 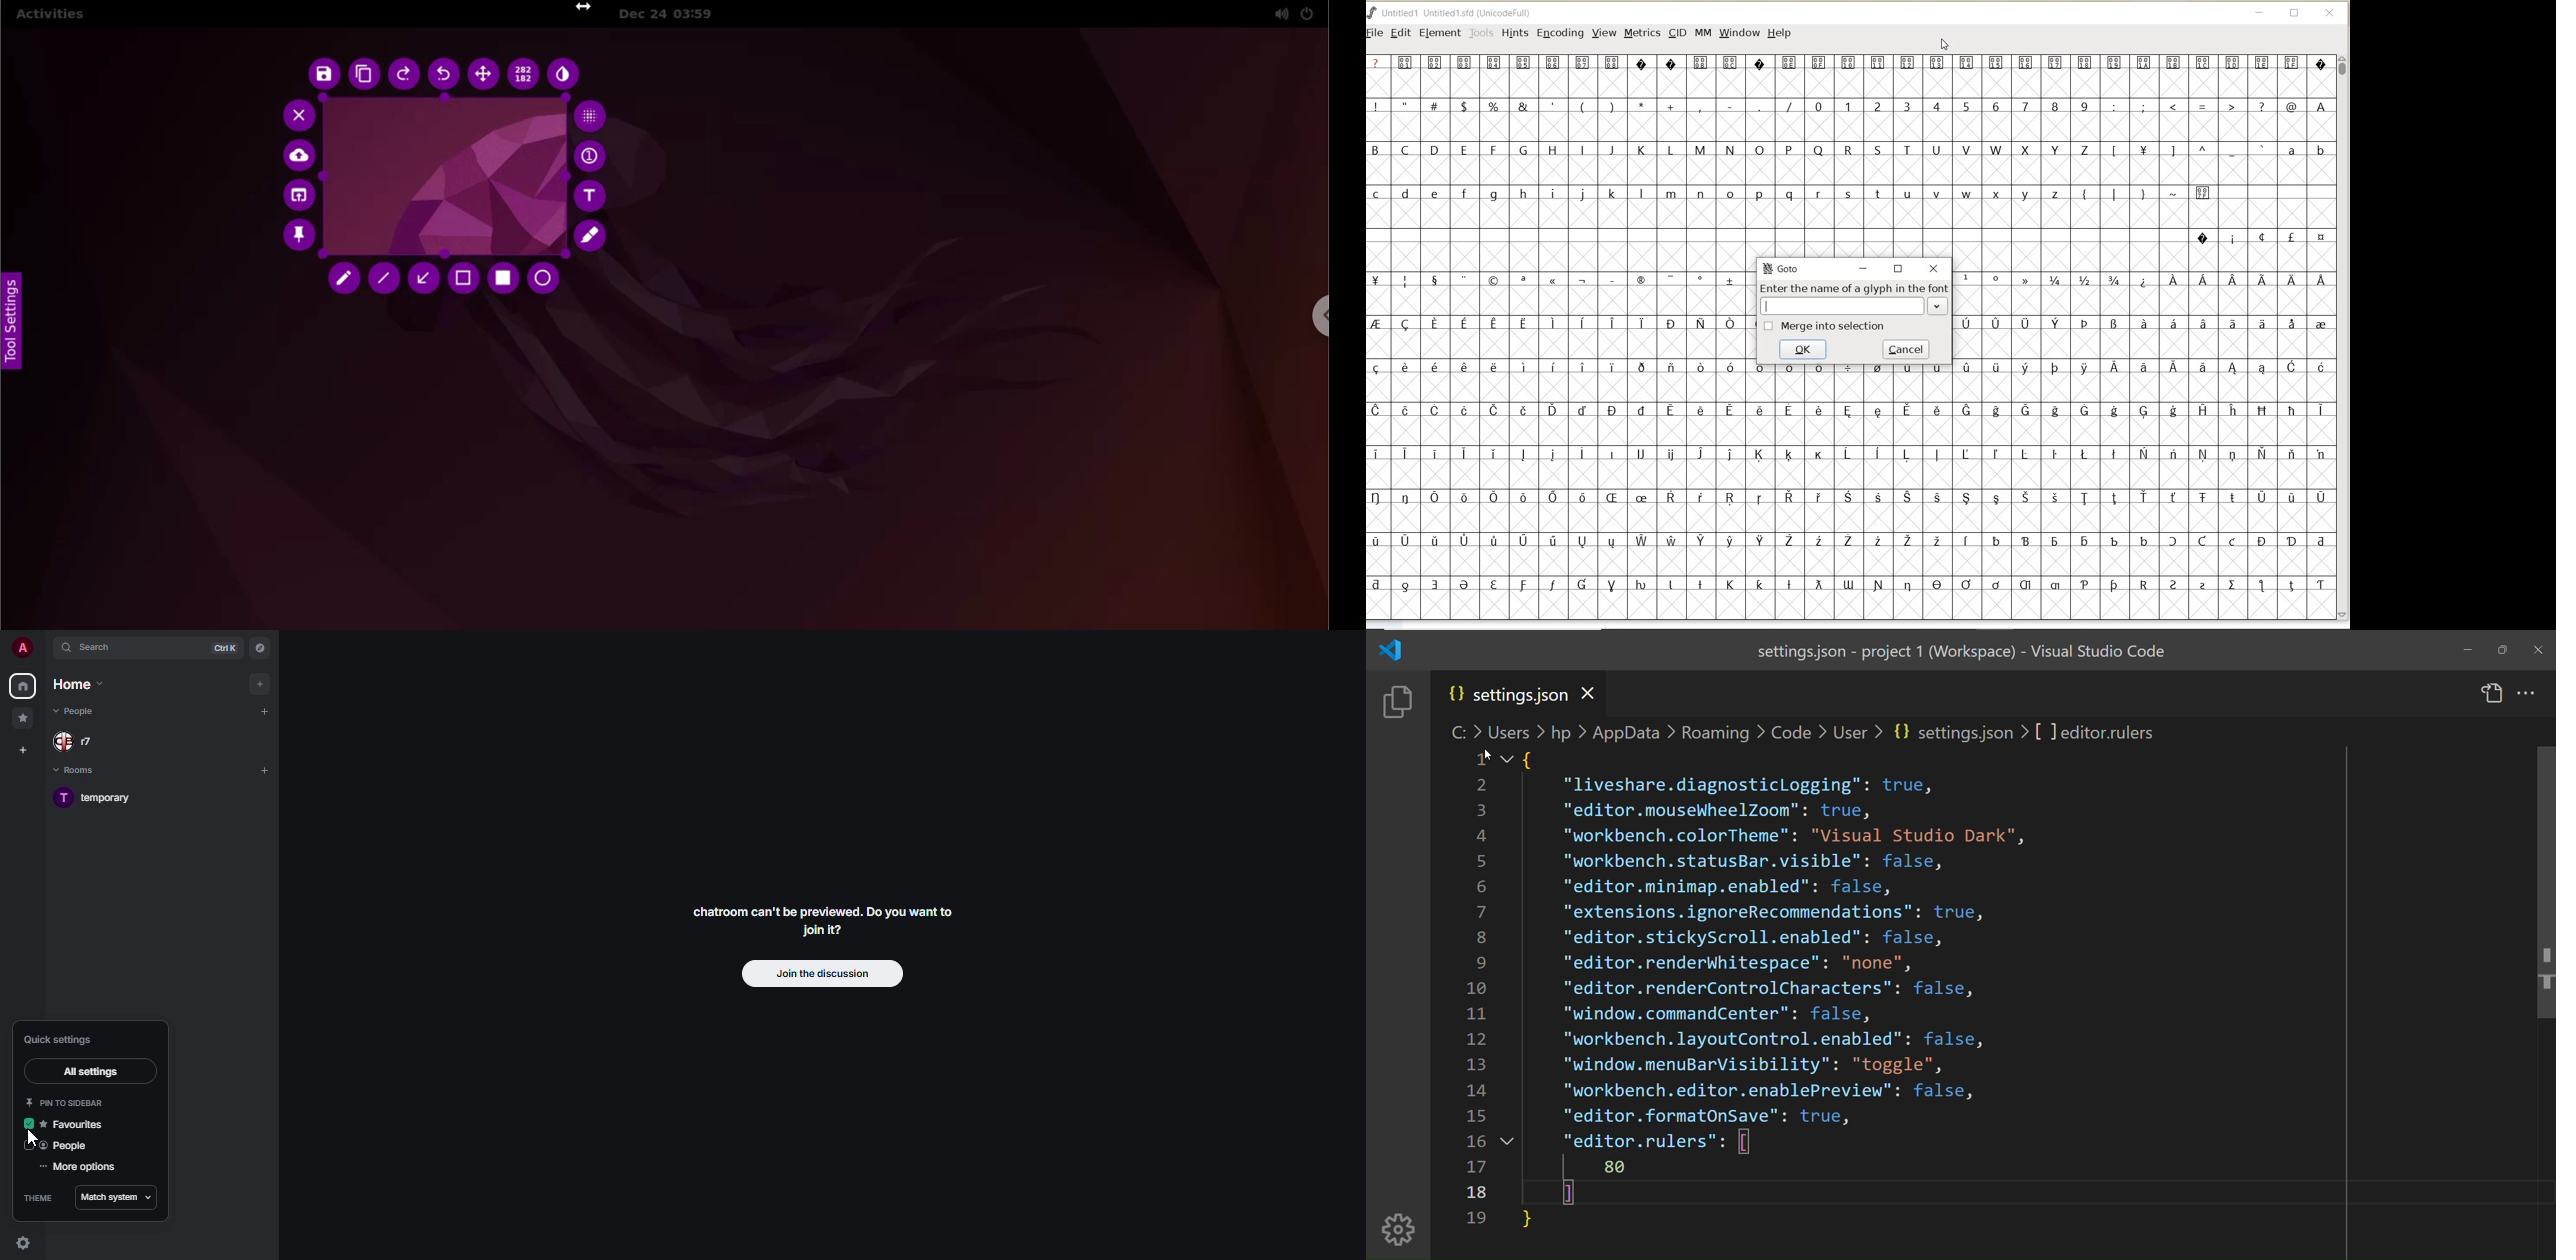 I want to click on merge into selection, so click(x=1824, y=327).